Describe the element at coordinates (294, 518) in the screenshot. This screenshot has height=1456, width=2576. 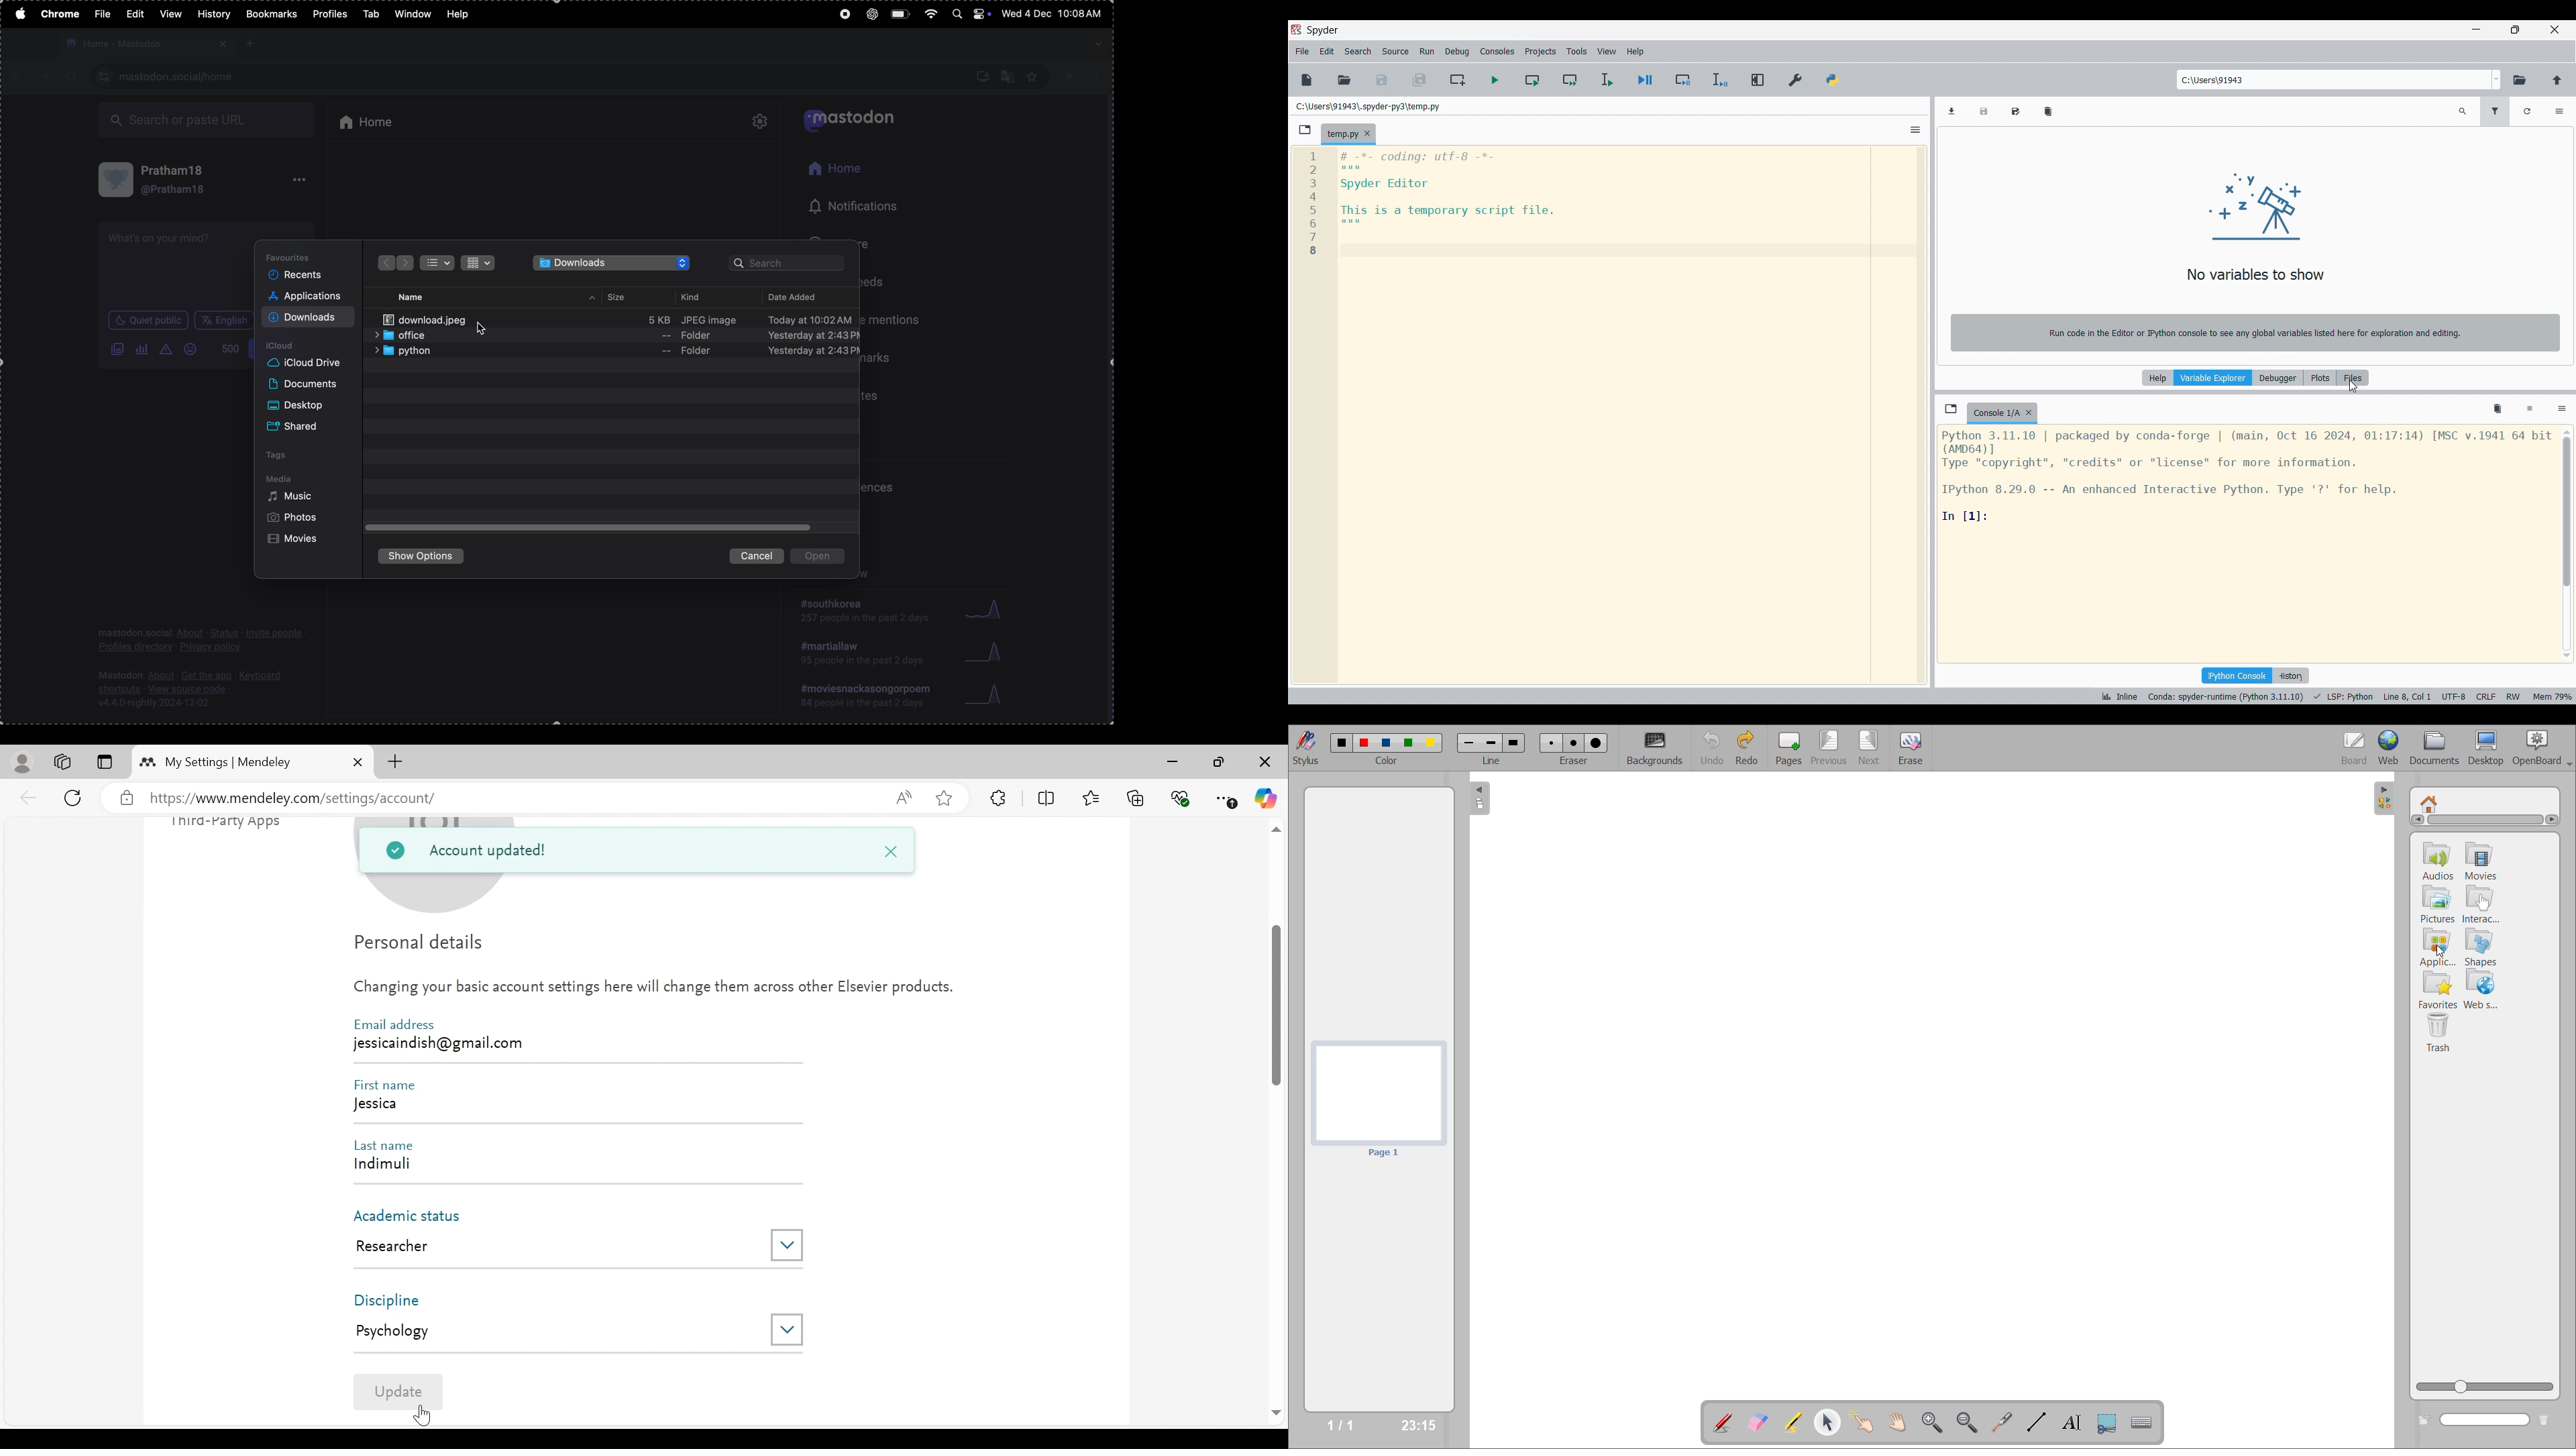
I see `photos` at that location.